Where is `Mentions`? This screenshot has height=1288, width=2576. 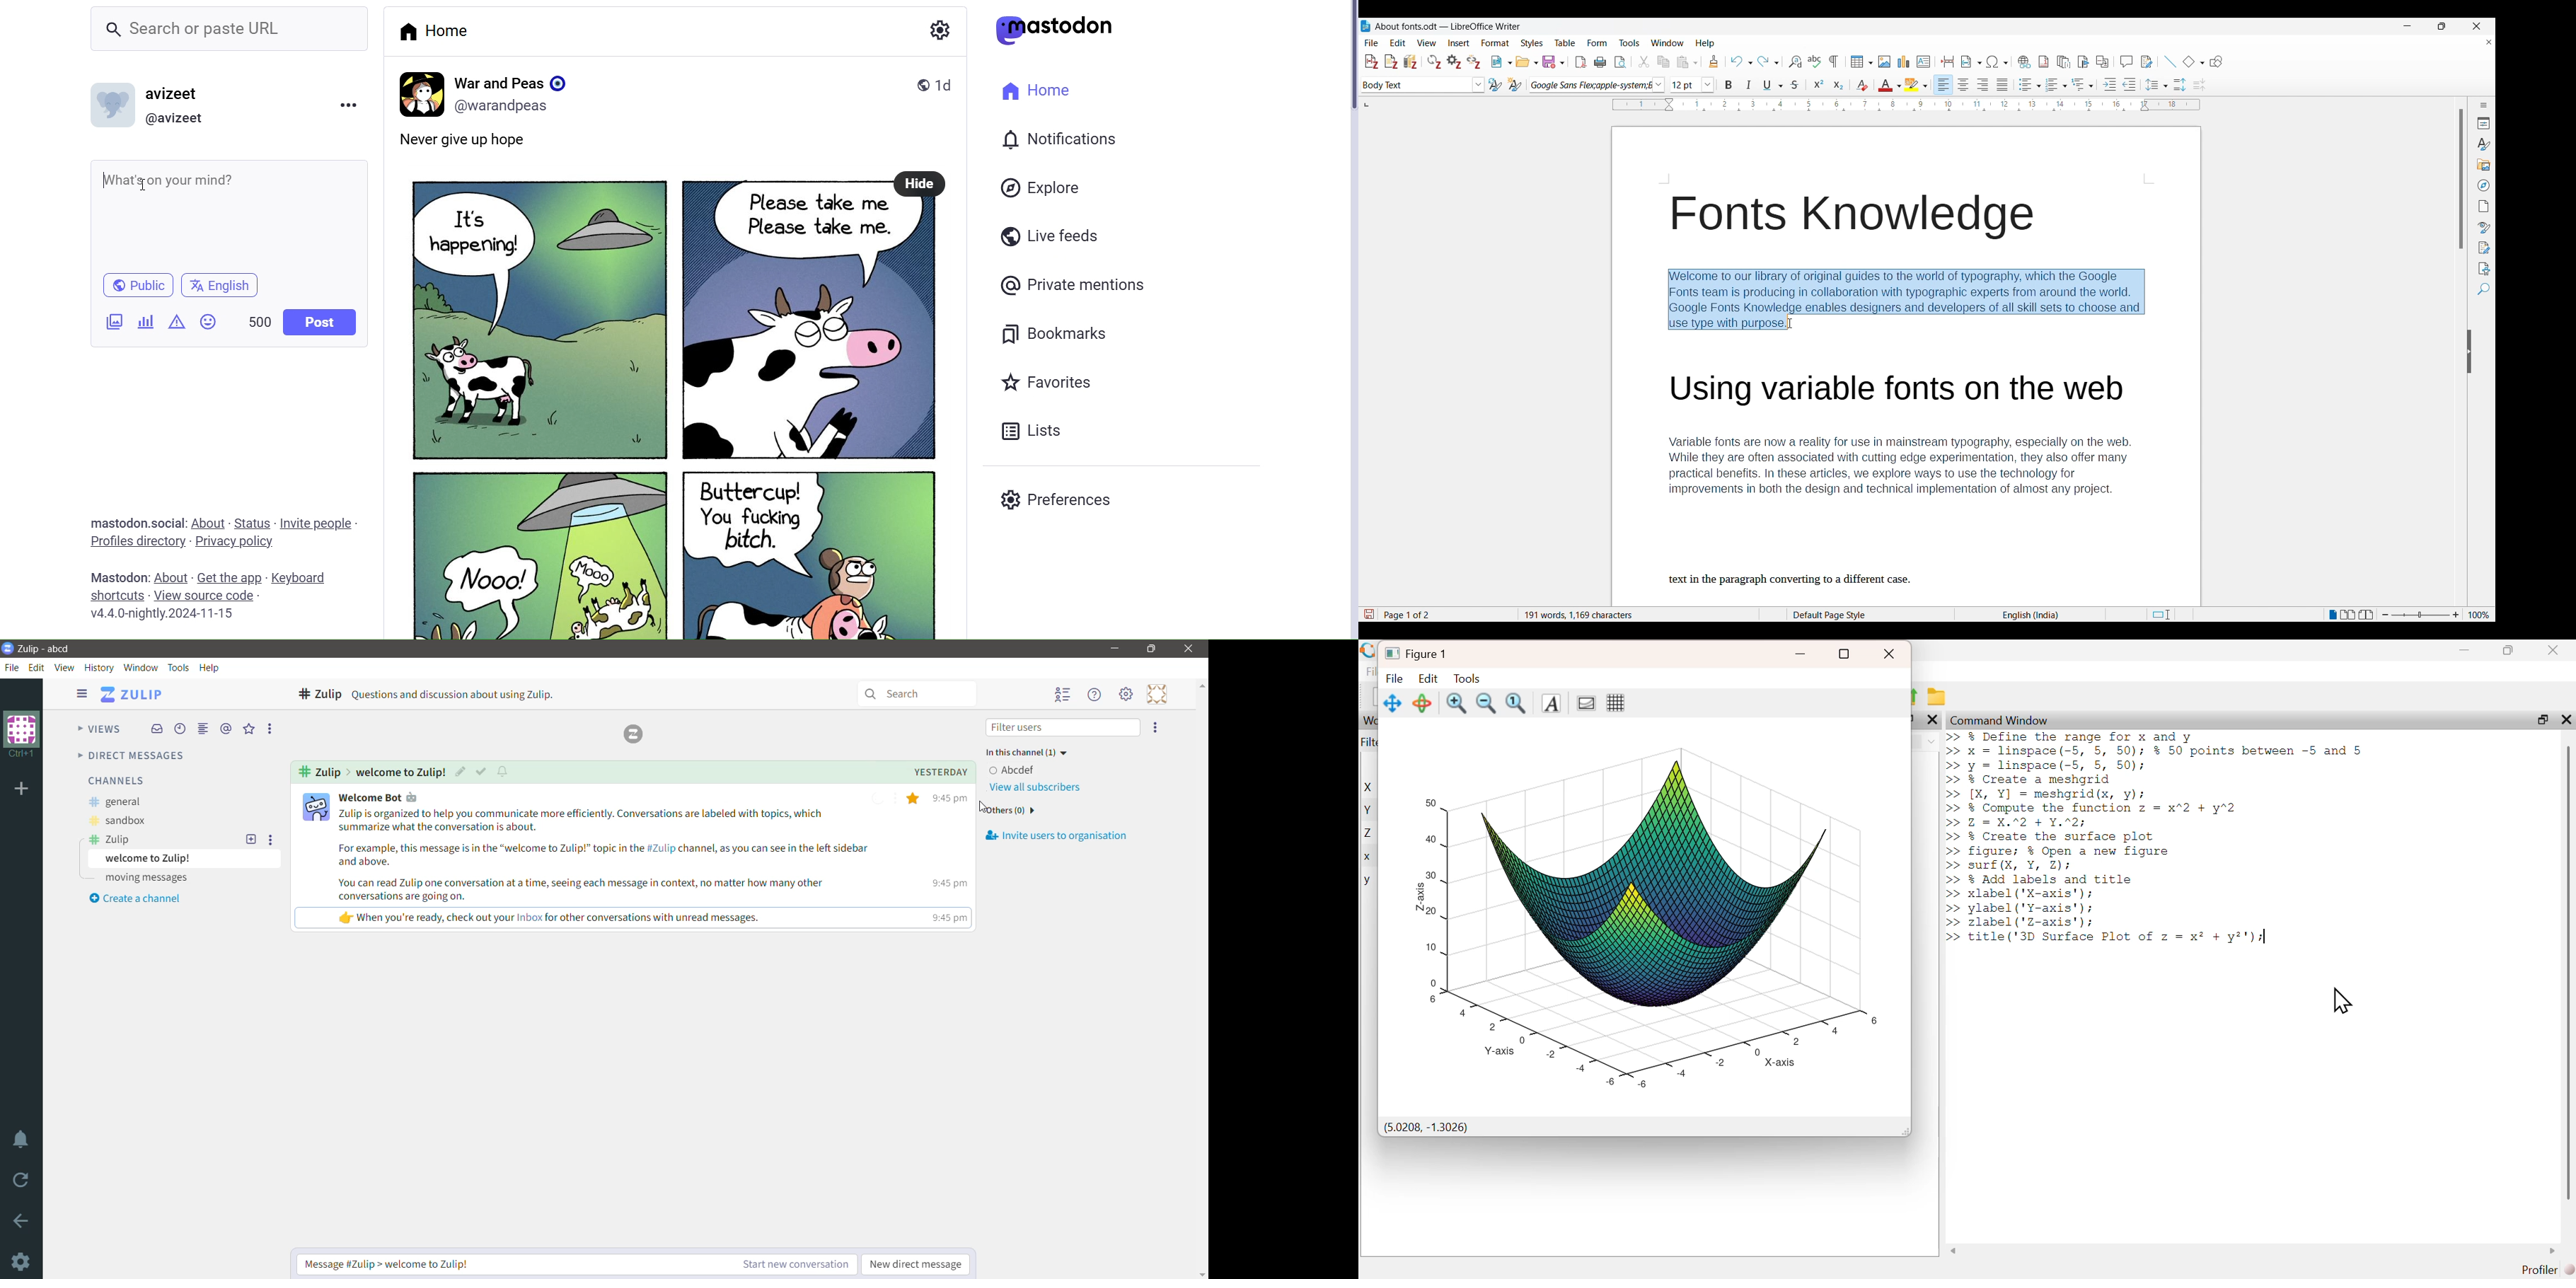 Mentions is located at coordinates (228, 729).